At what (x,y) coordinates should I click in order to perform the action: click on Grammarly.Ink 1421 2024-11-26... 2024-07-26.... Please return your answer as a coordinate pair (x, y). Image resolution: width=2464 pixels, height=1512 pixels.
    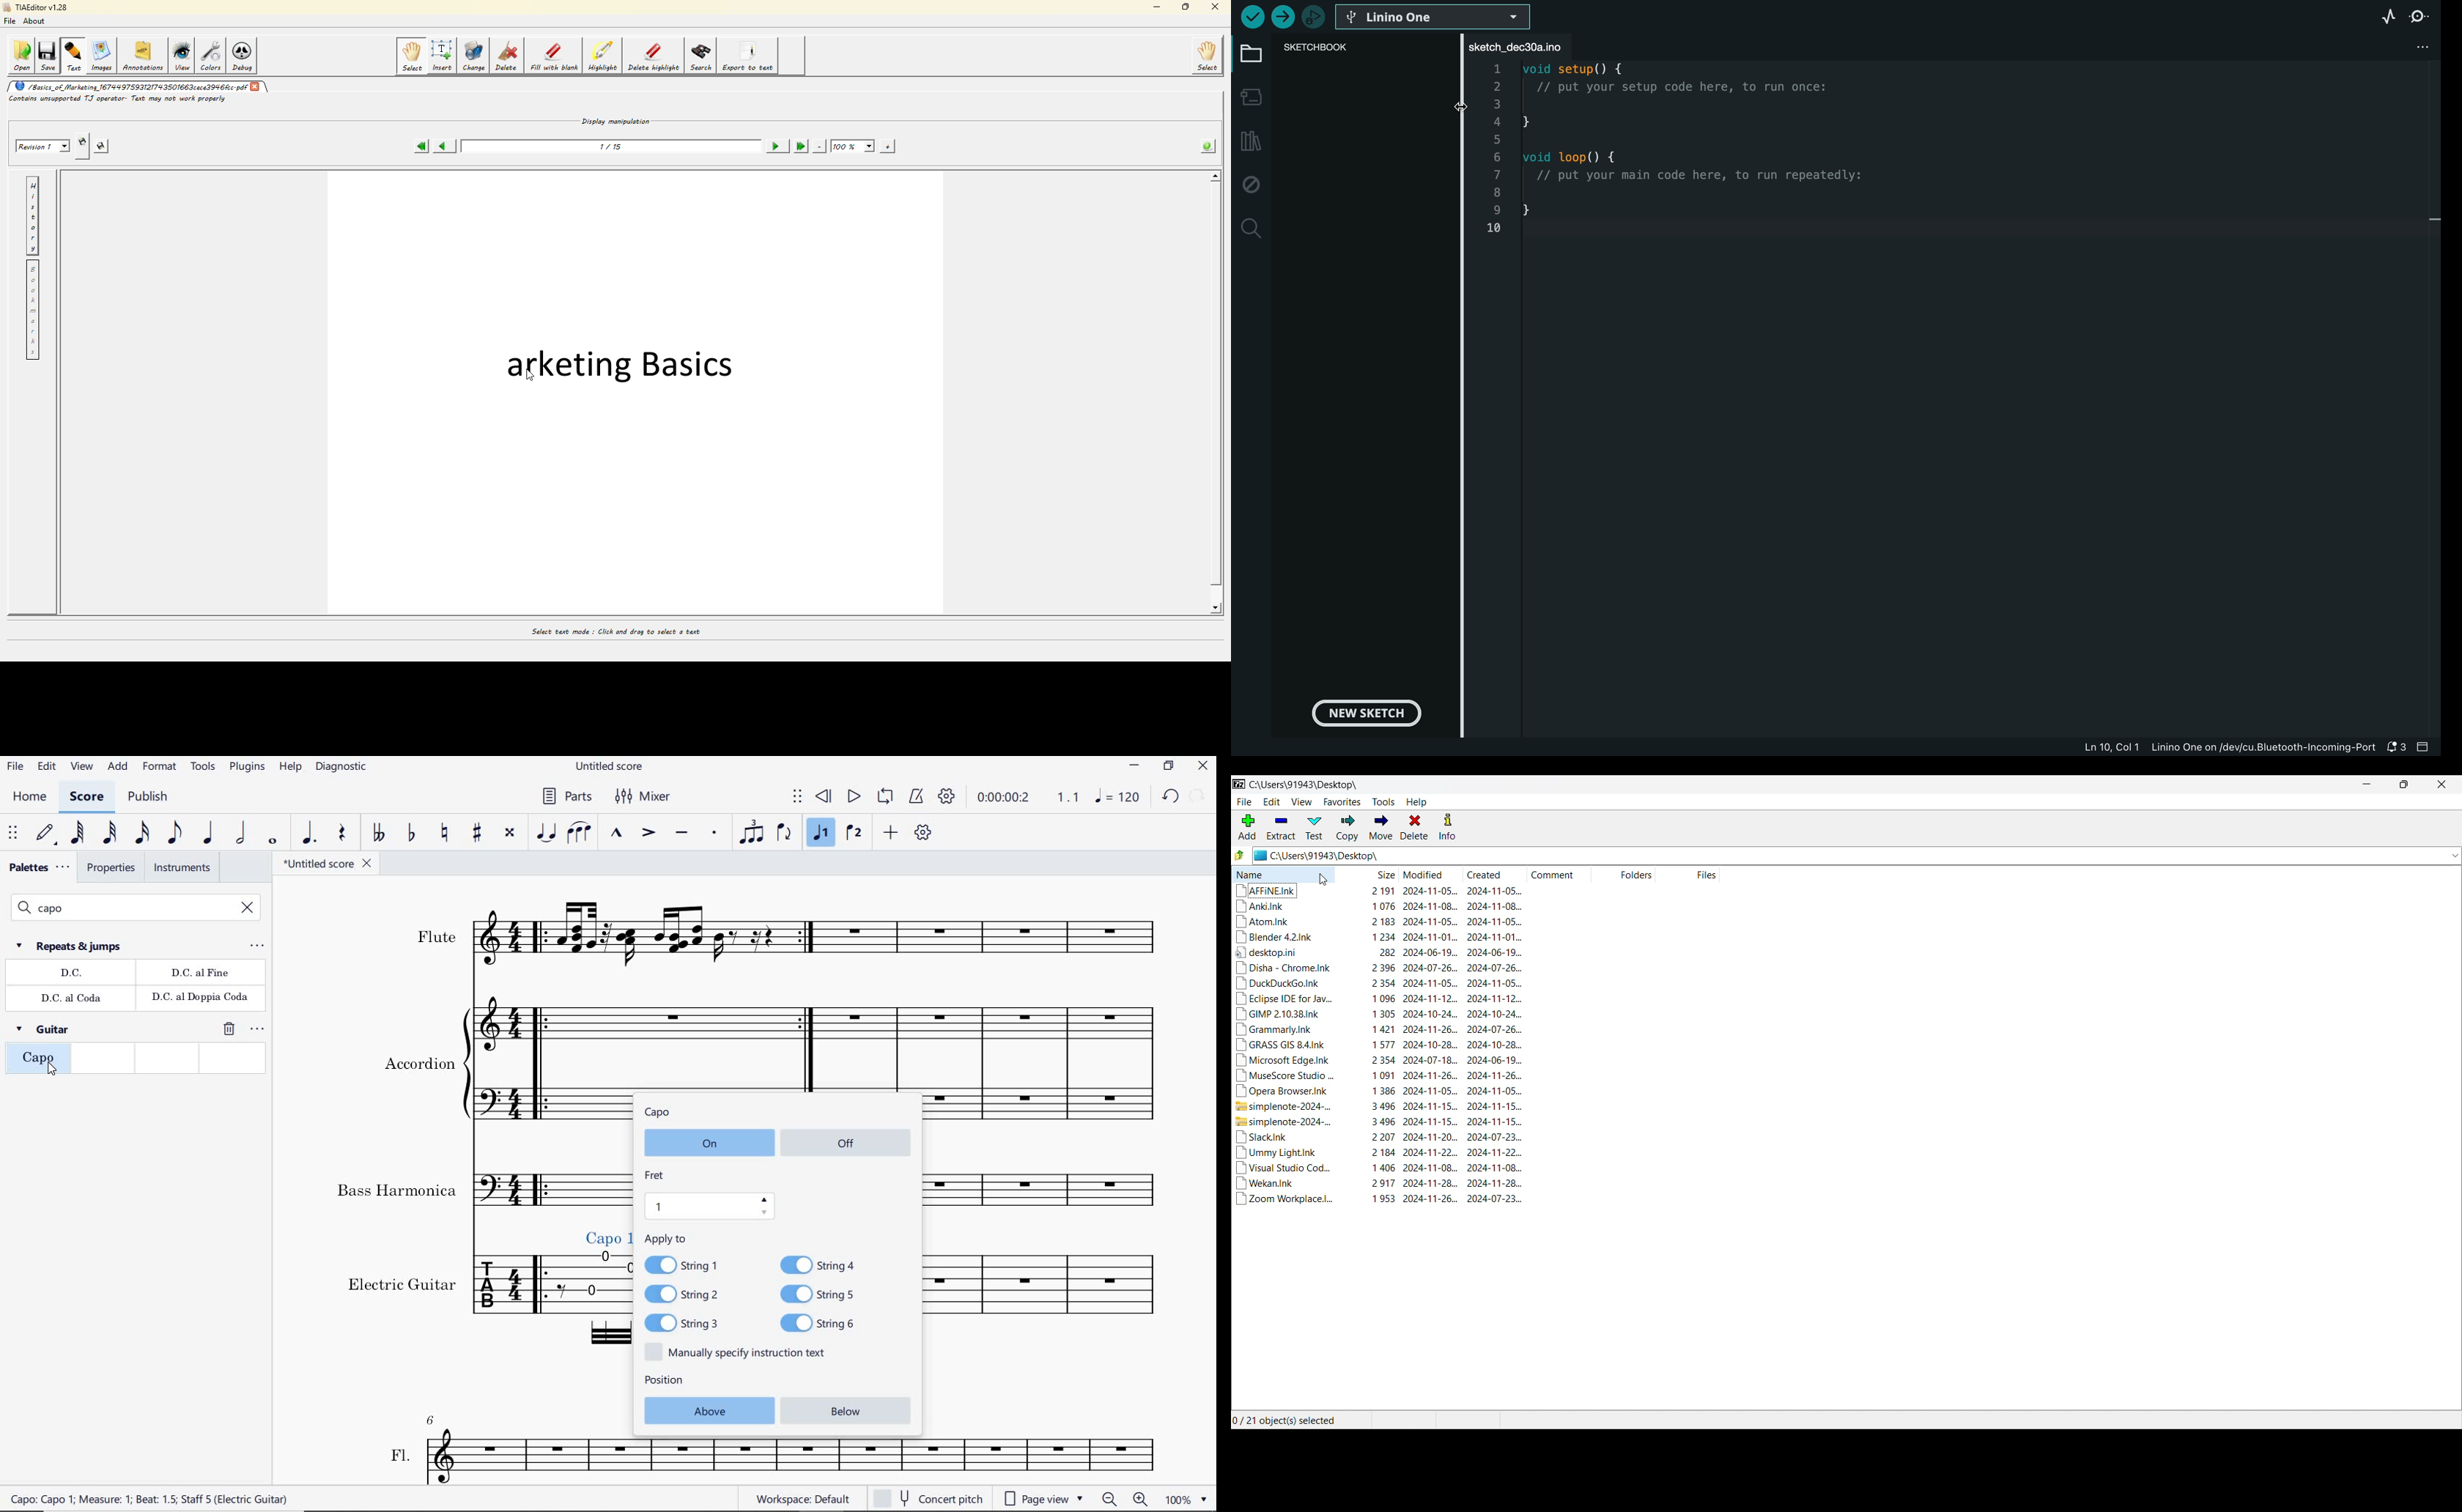
    Looking at the image, I should click on (1378, 1029).